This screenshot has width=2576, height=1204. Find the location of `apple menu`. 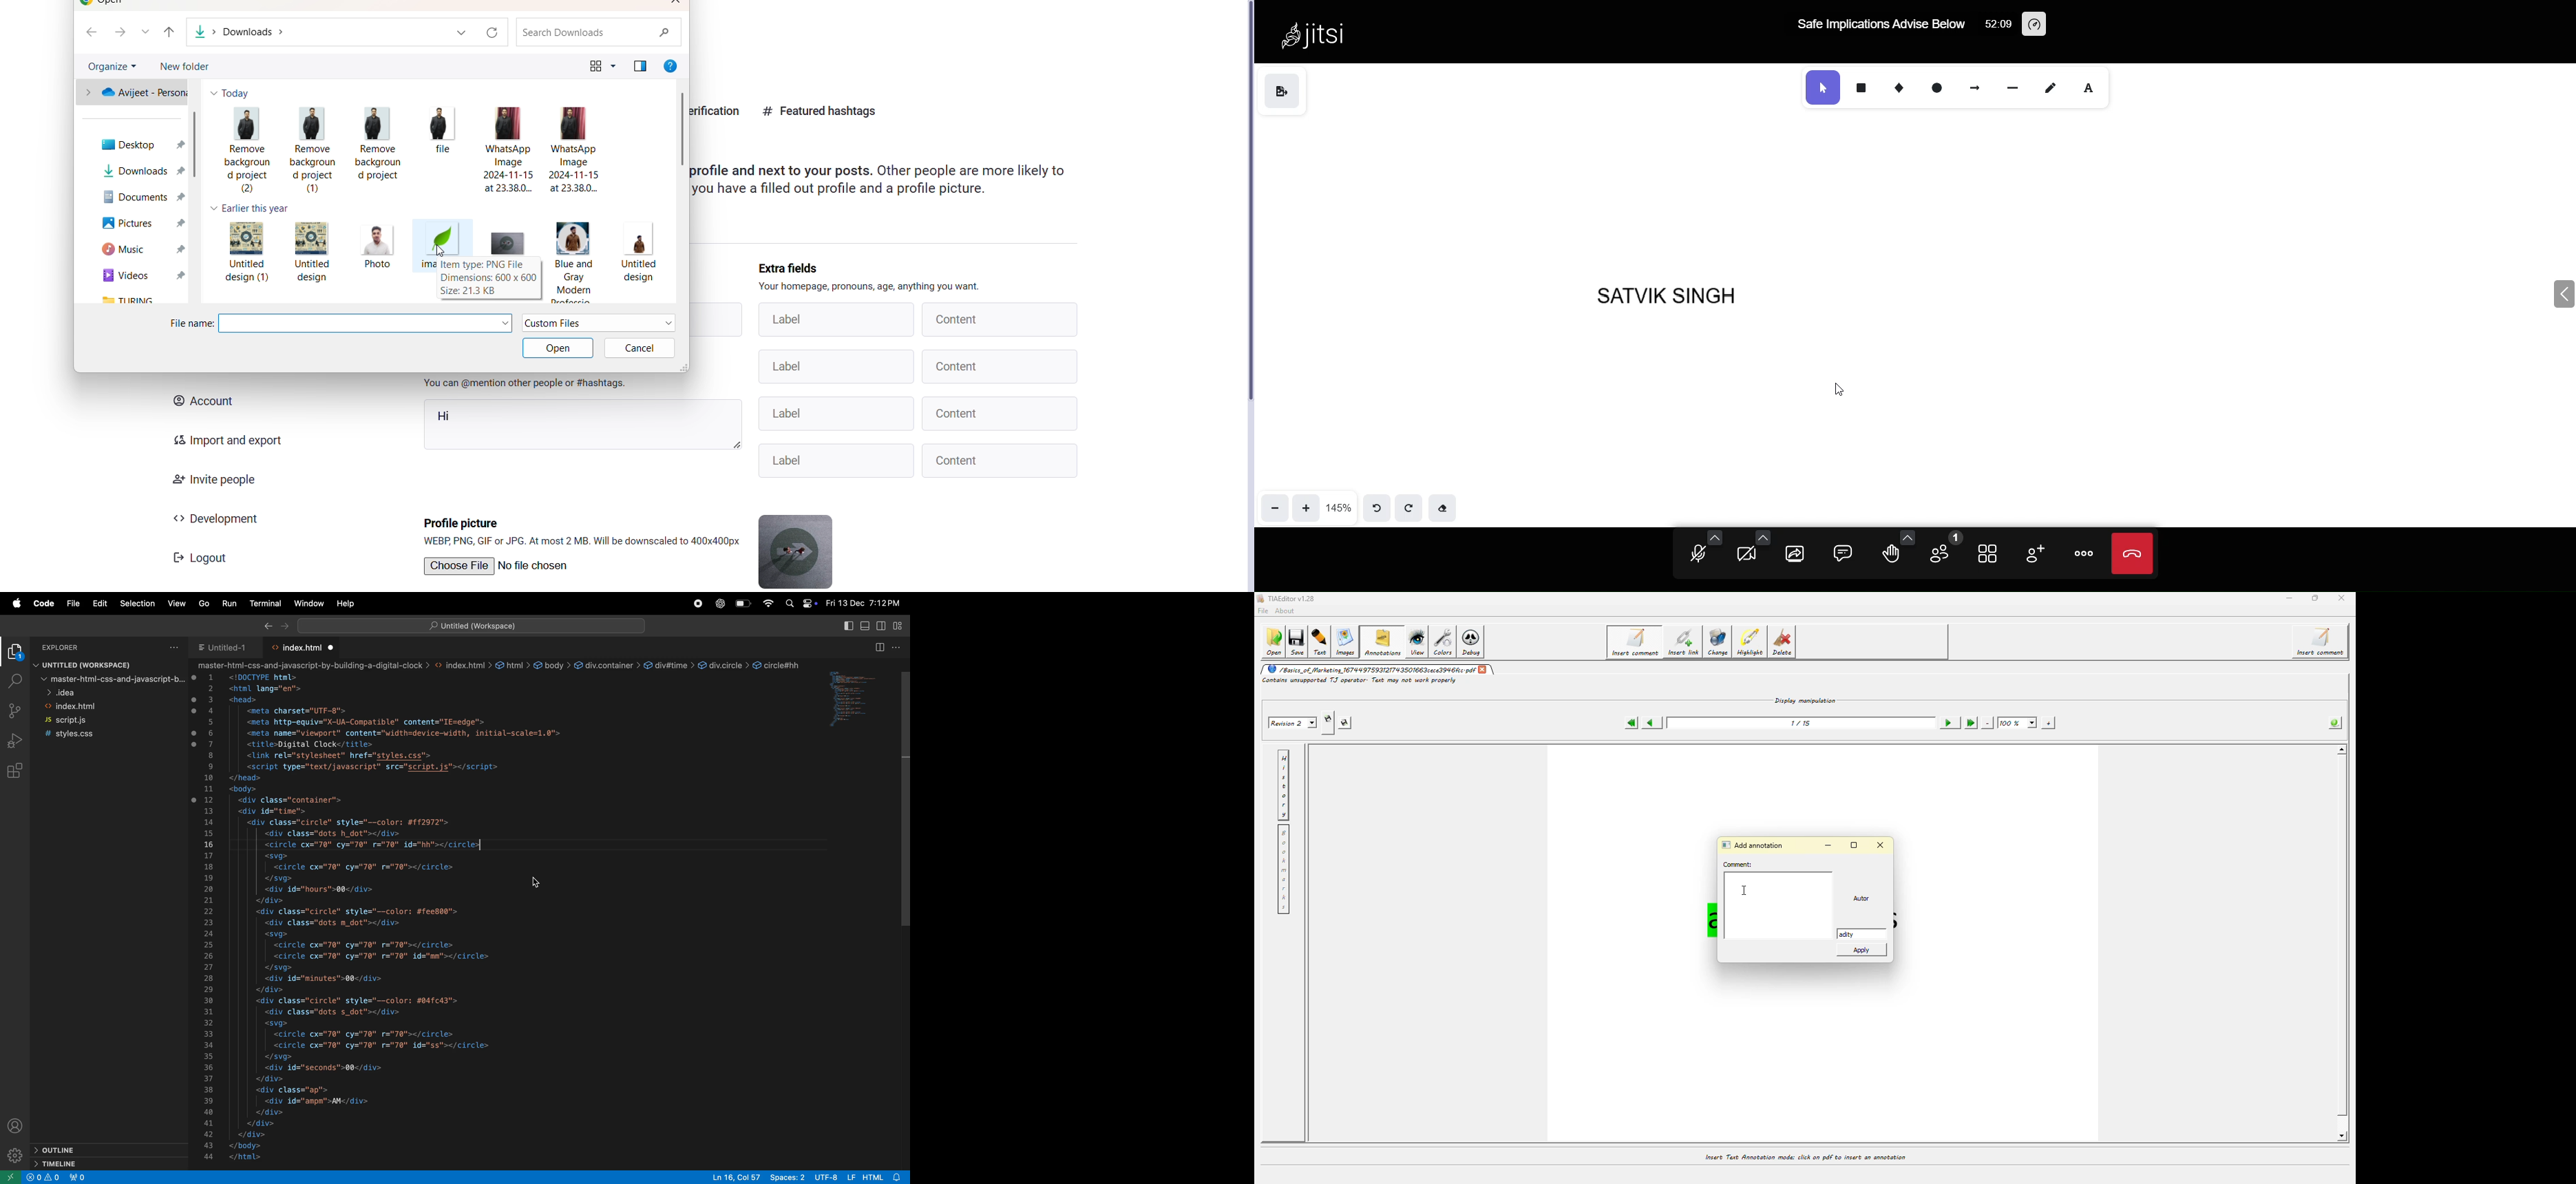

apple menu is located at coordinates (15, 603).